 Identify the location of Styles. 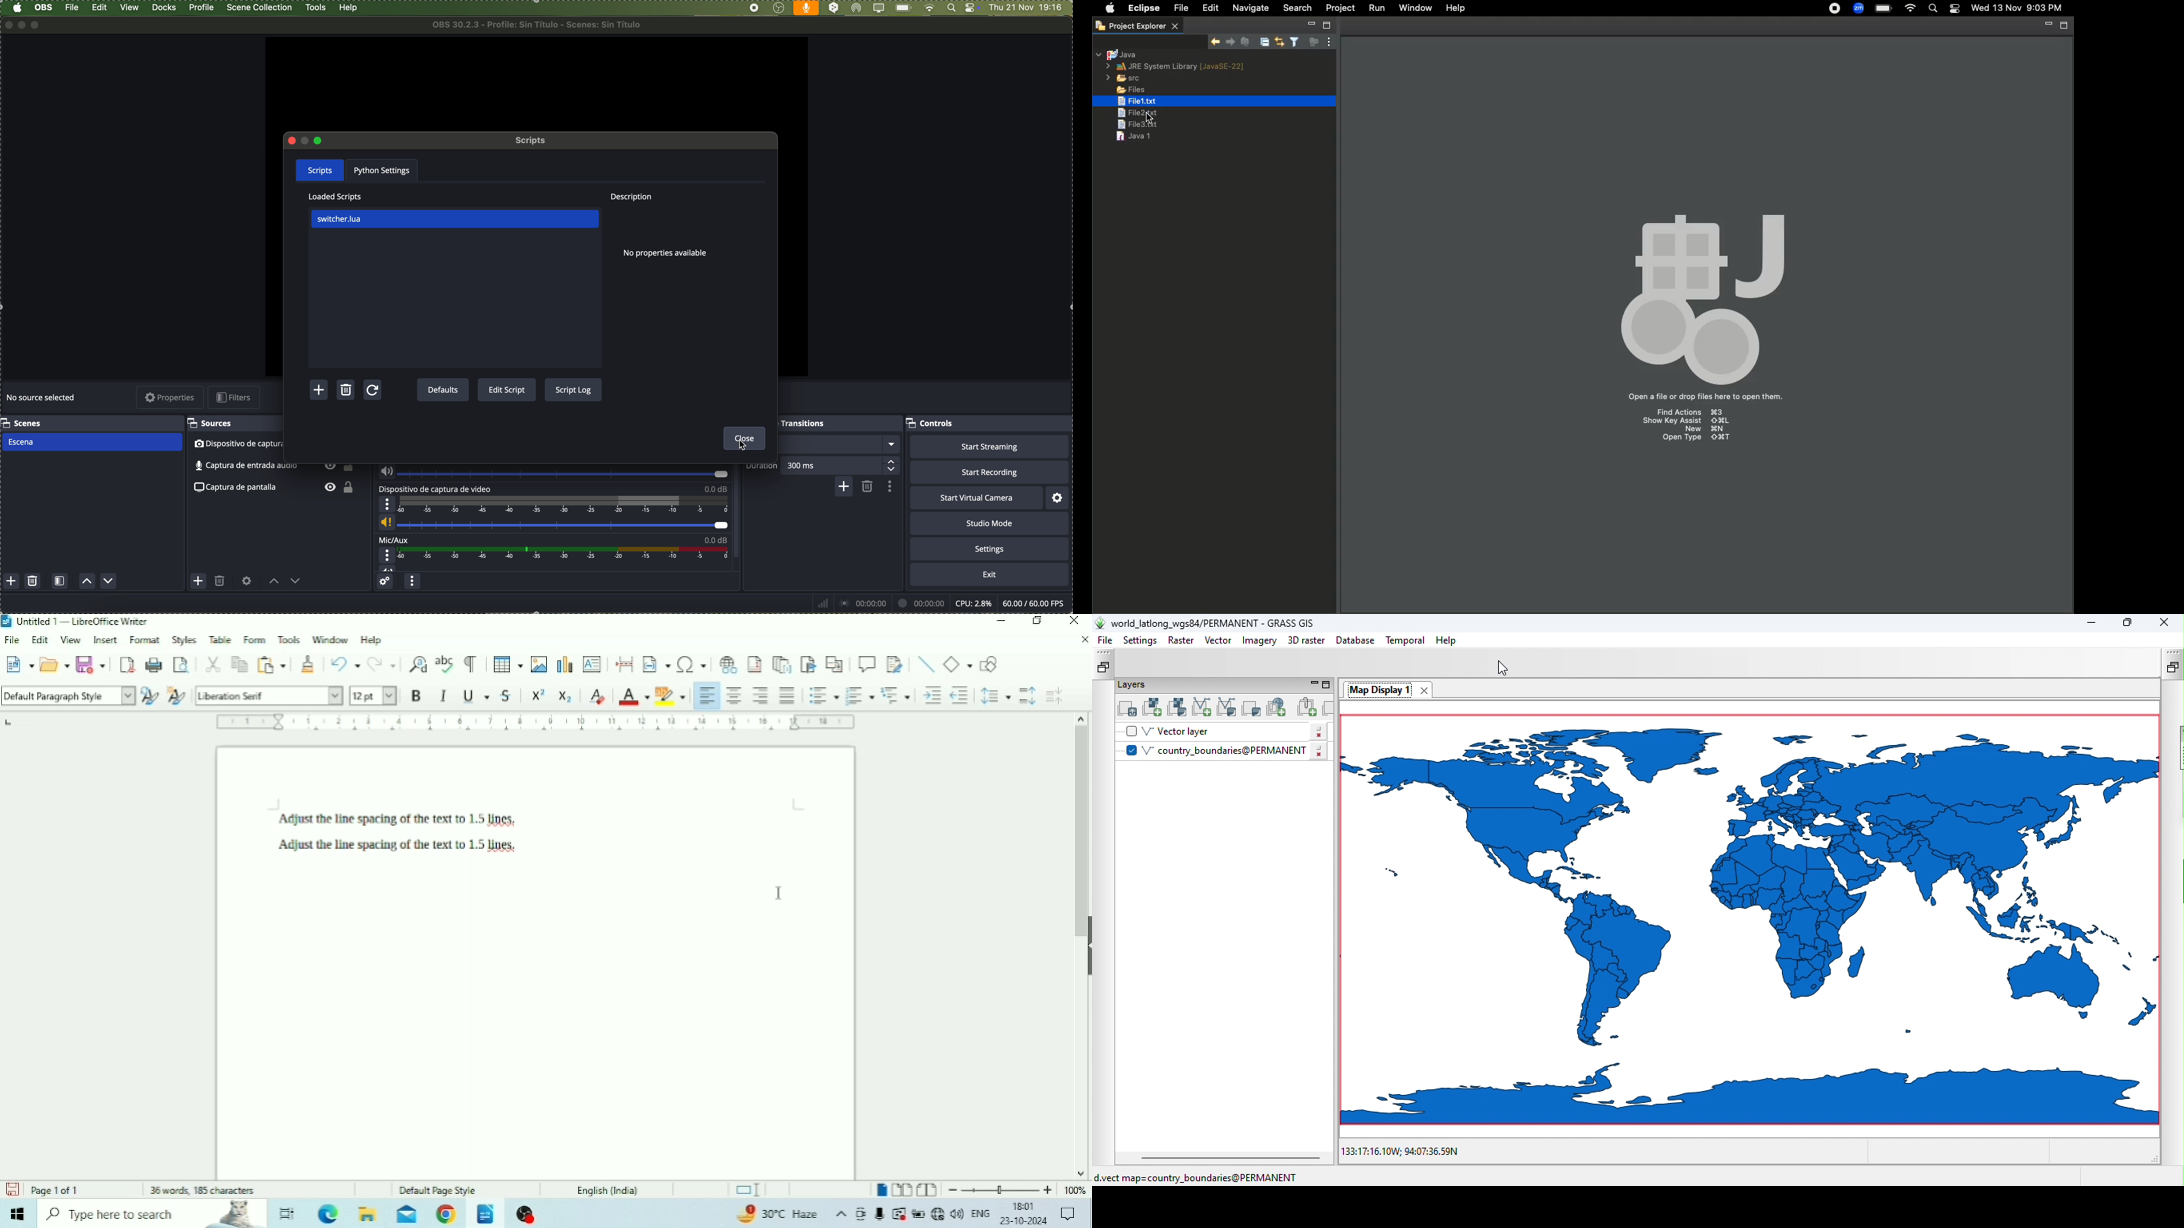
(184, 639).